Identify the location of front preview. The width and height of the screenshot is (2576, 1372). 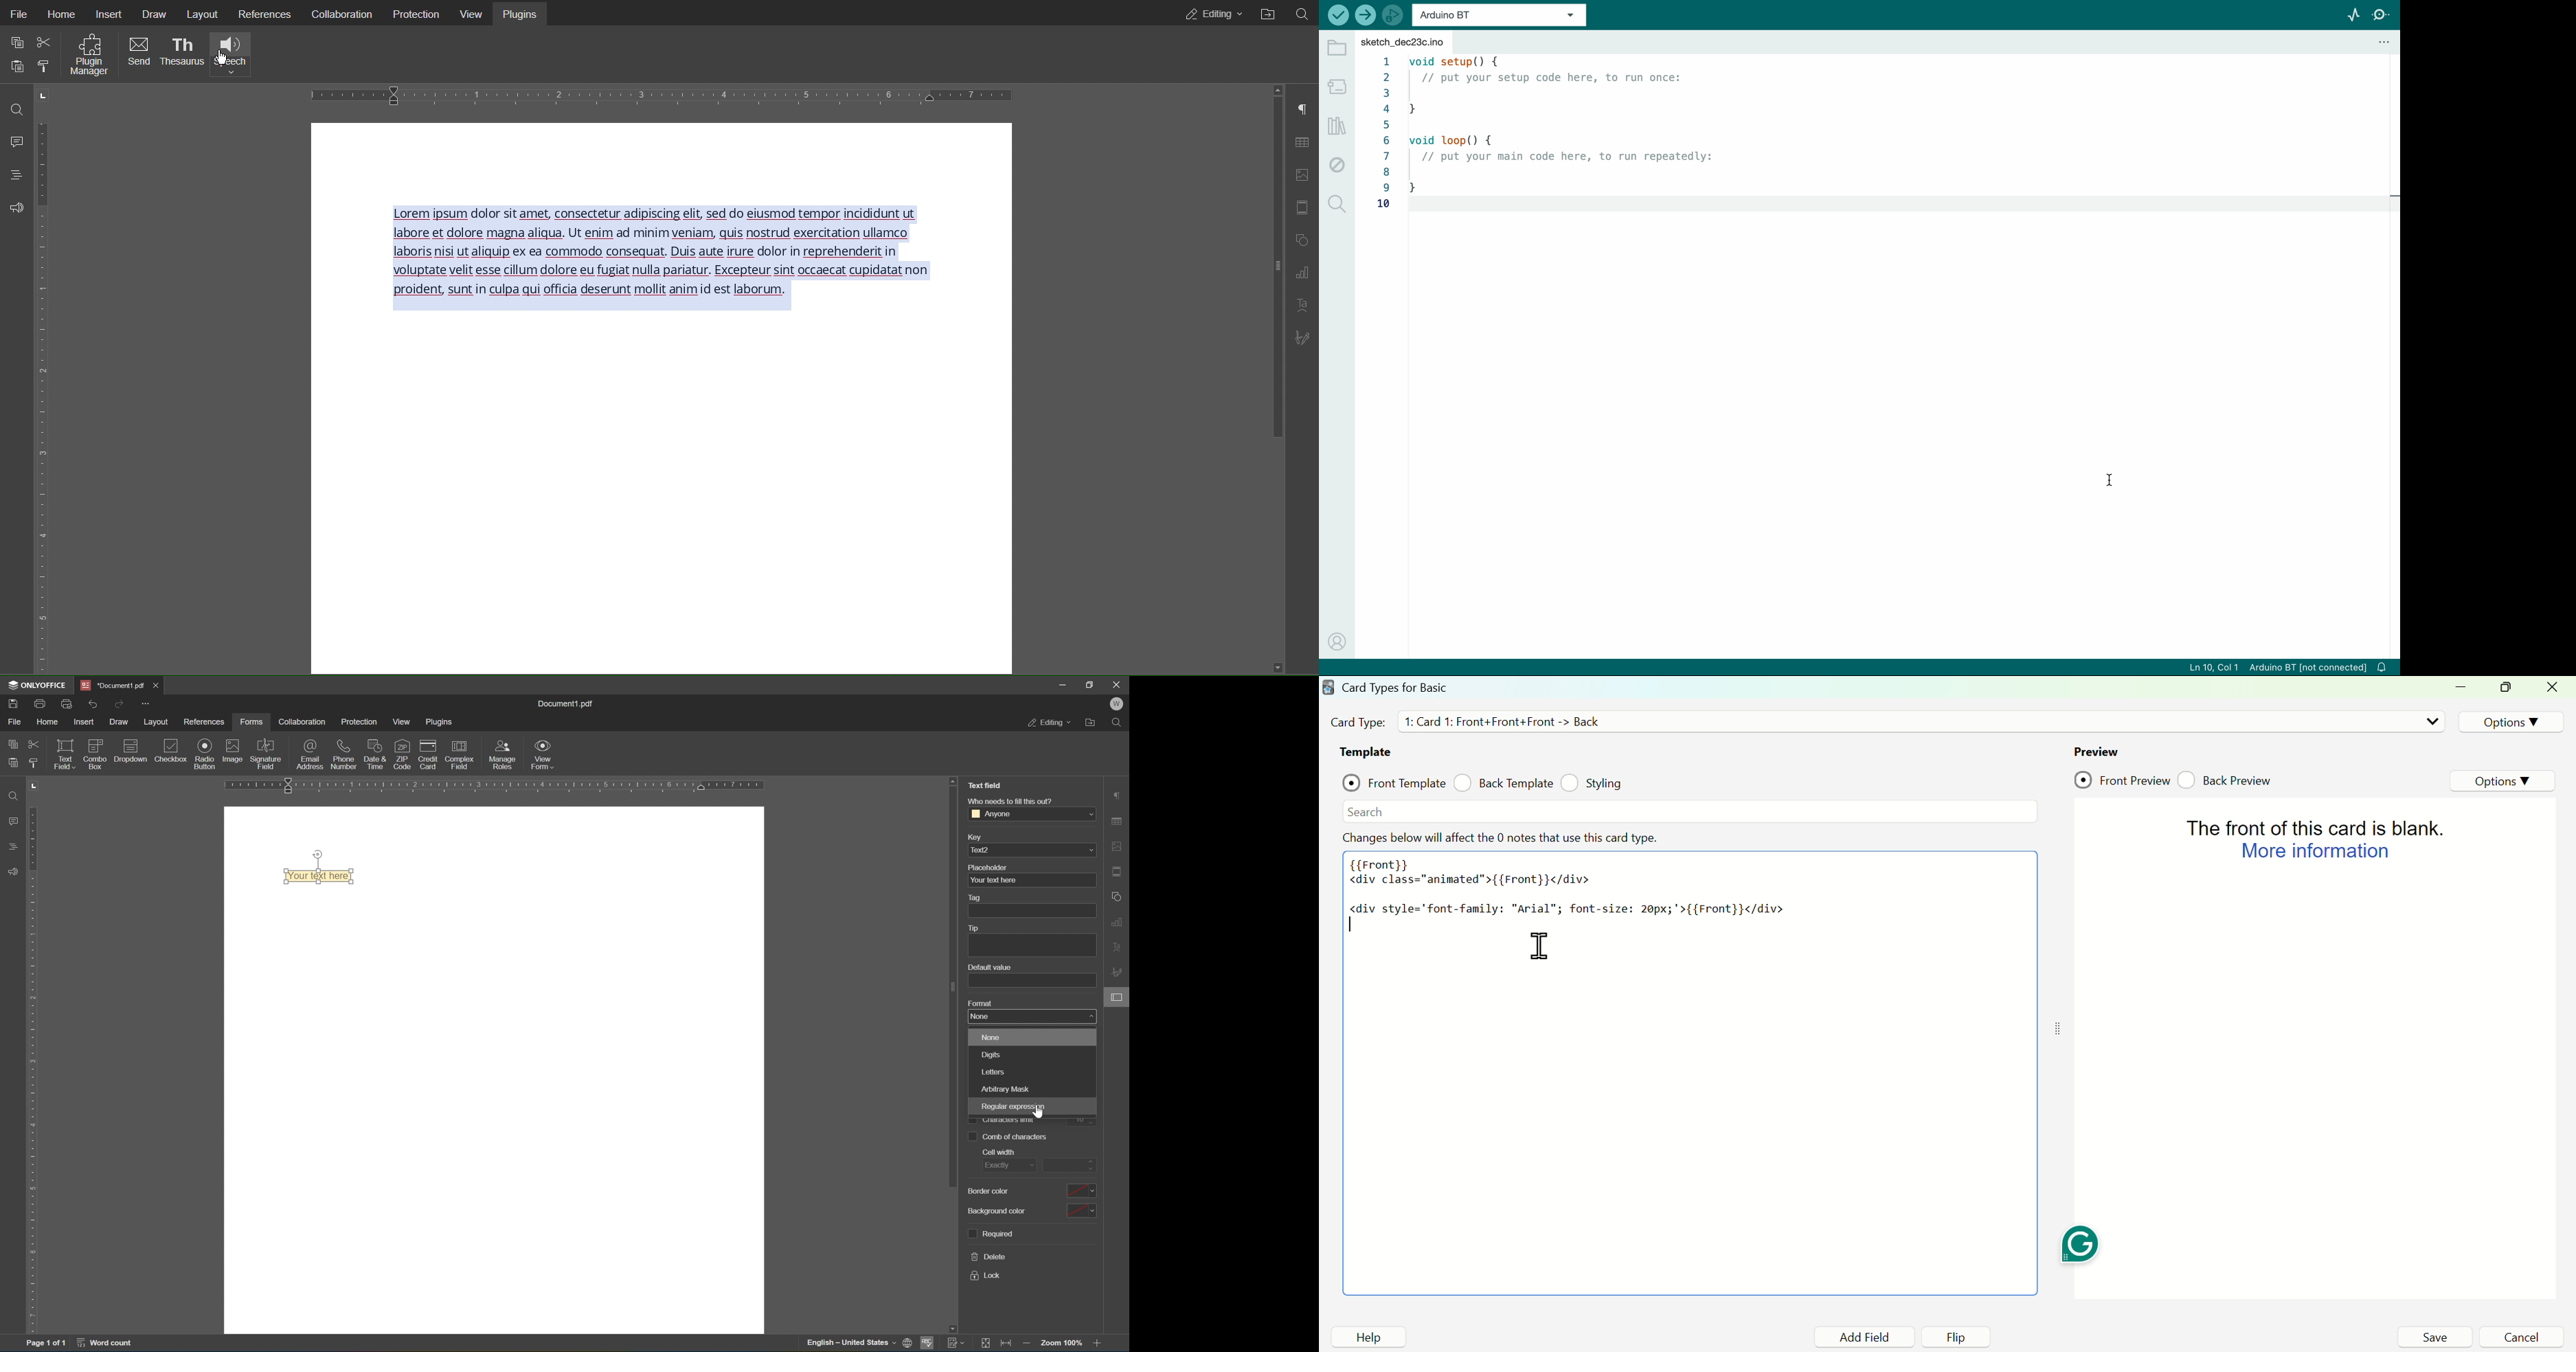
(2123, 781).